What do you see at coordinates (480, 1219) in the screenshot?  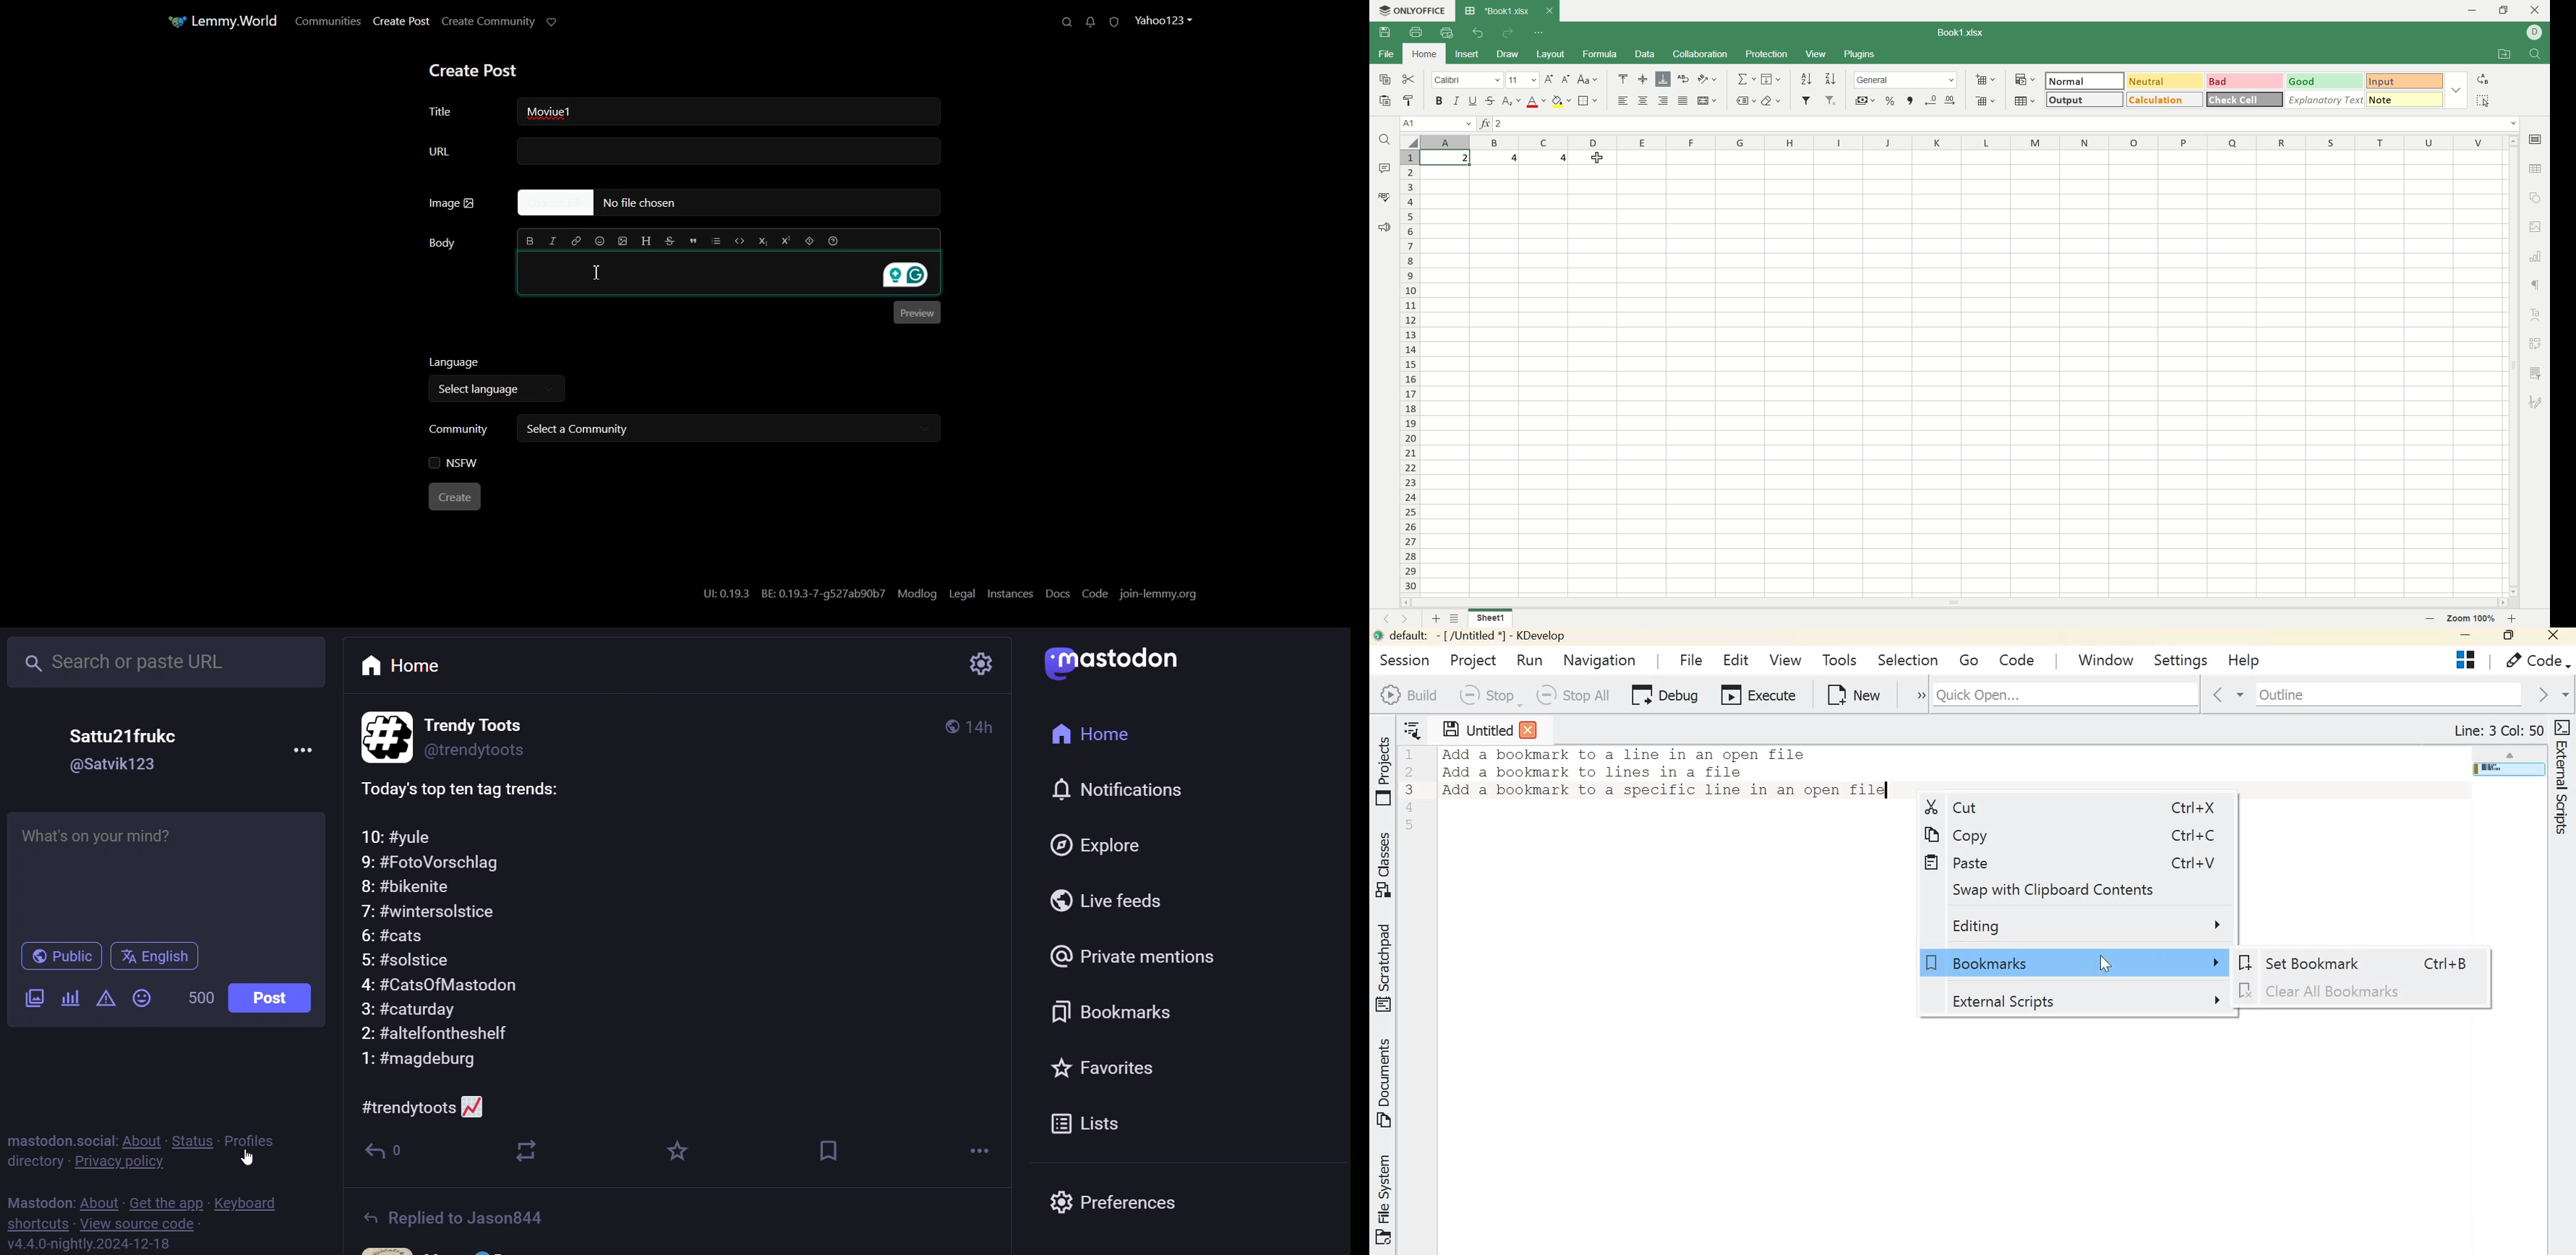 I see `4“ Replied to Jason844` at bounding box center [480, 1219].